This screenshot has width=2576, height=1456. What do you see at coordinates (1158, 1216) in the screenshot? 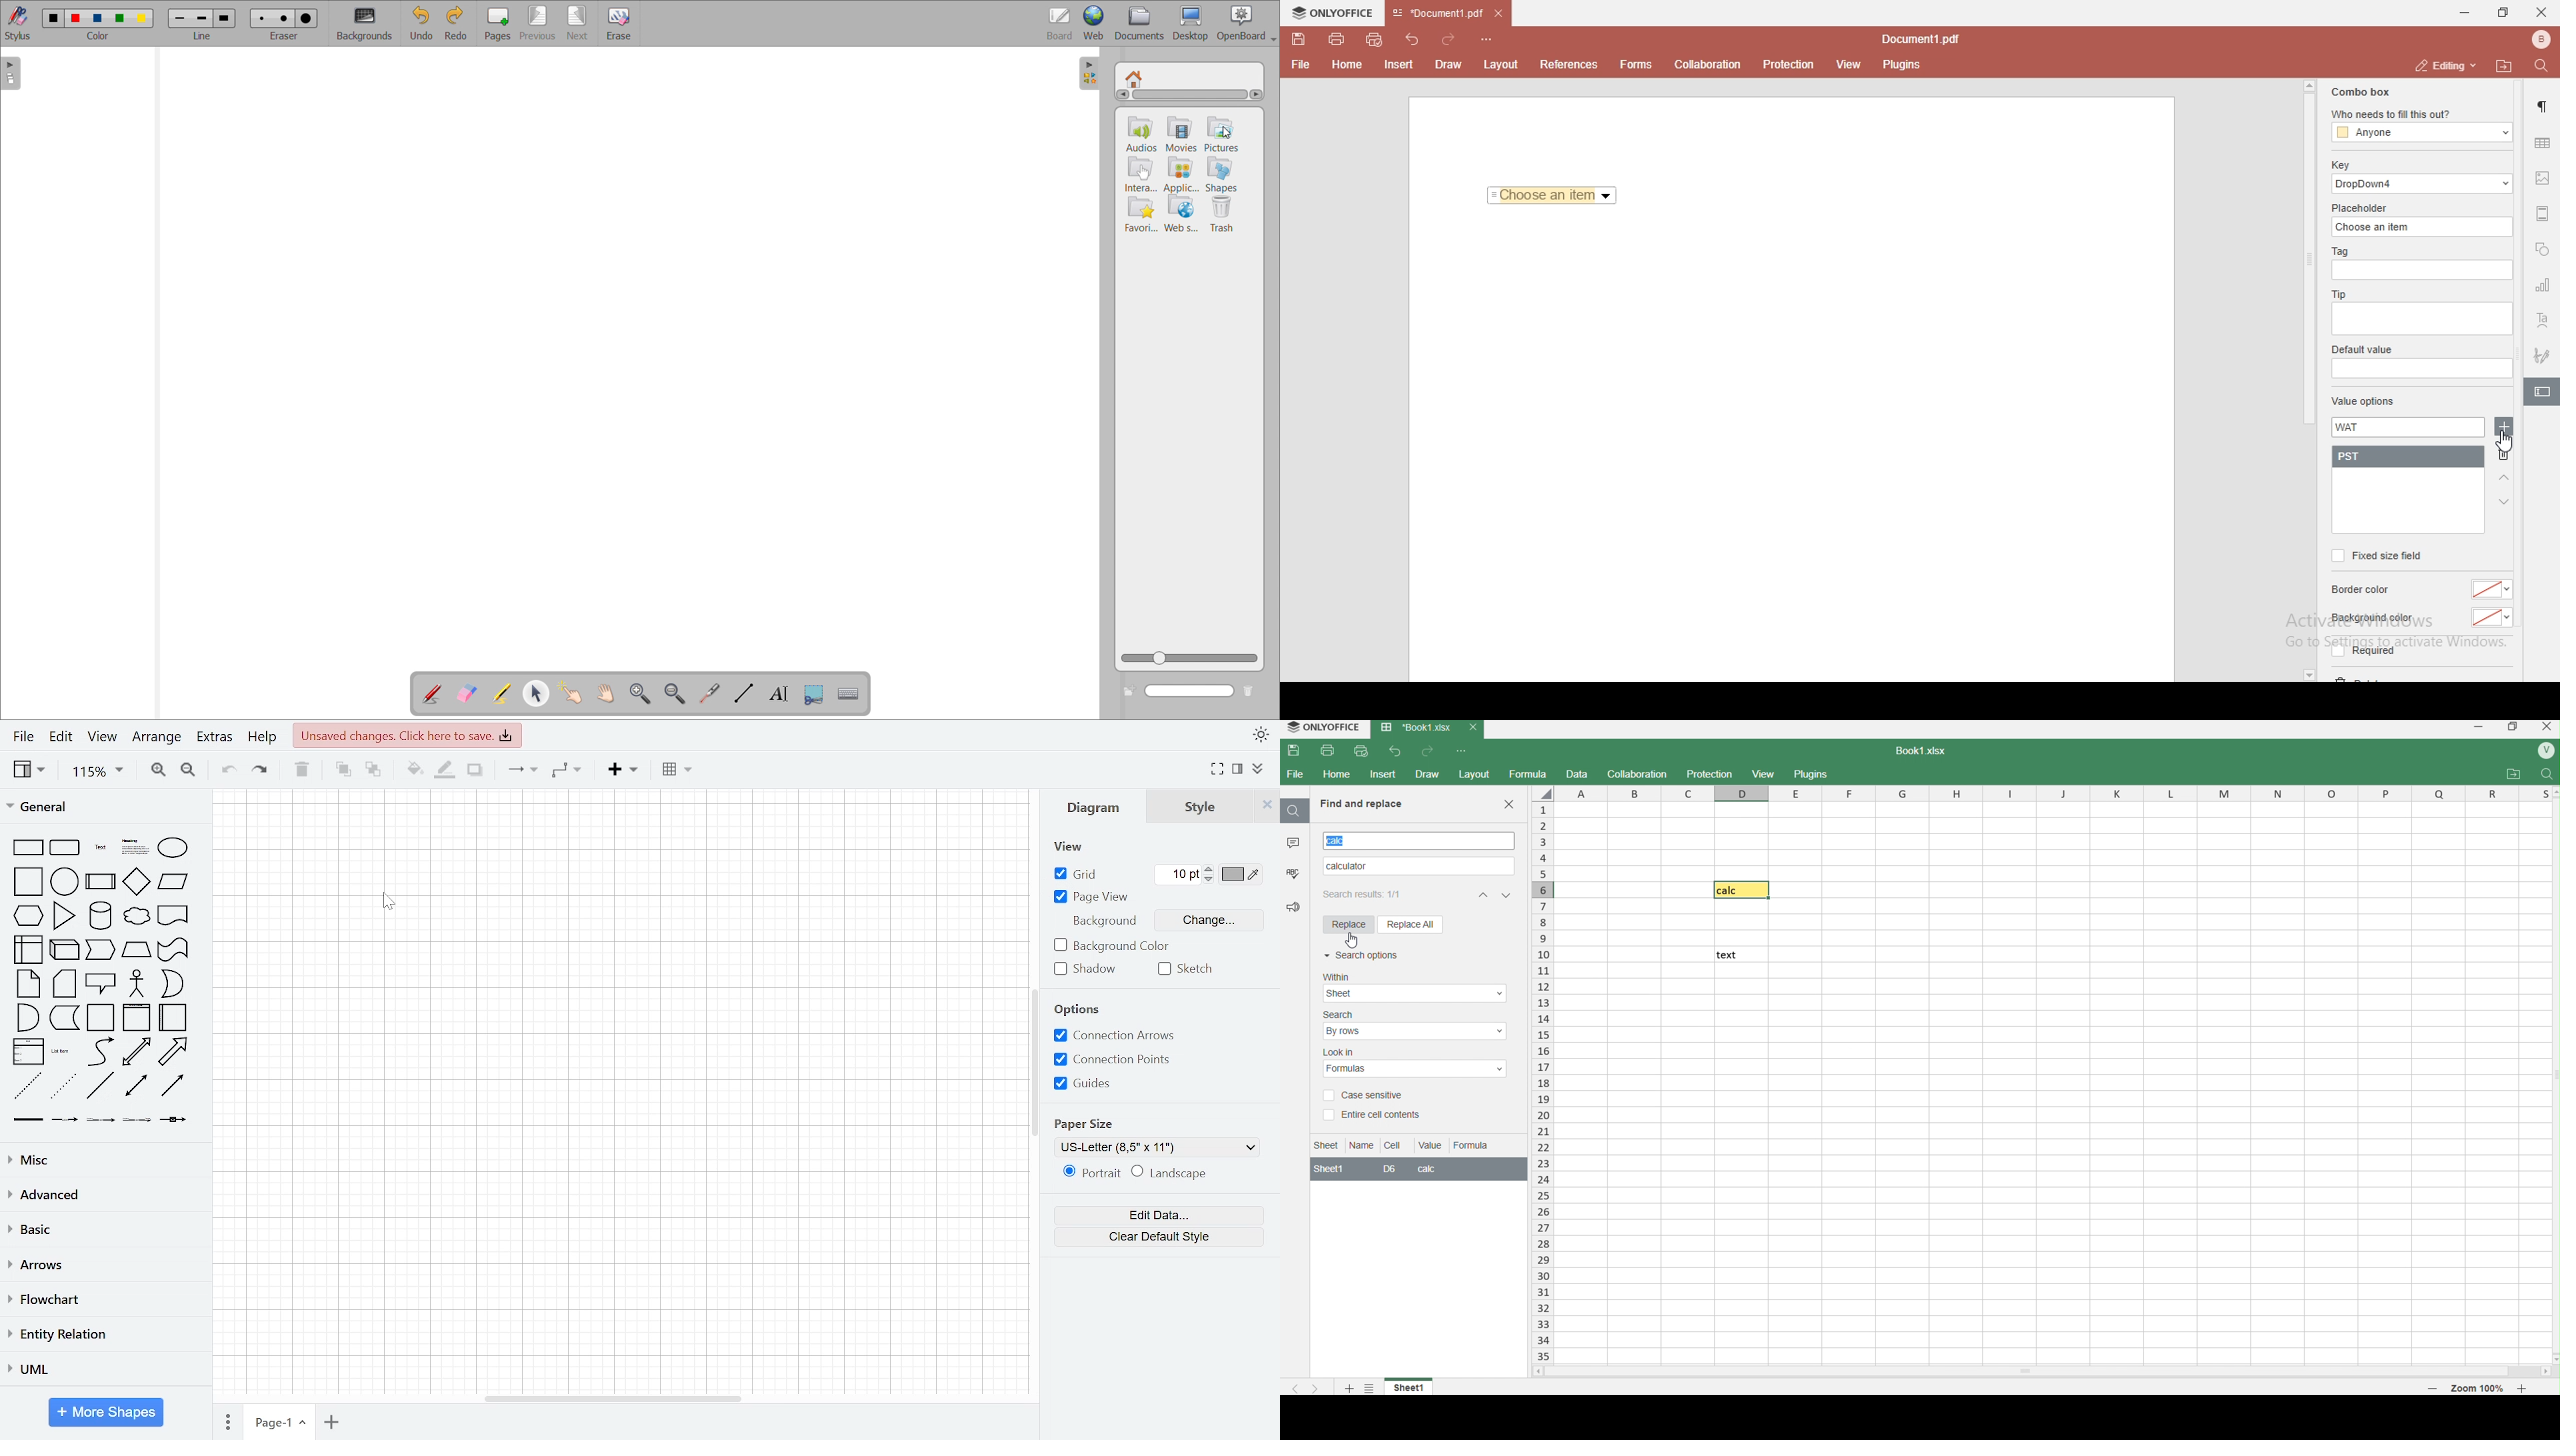
I see `edit data` at bounding box center [1158, 1216].